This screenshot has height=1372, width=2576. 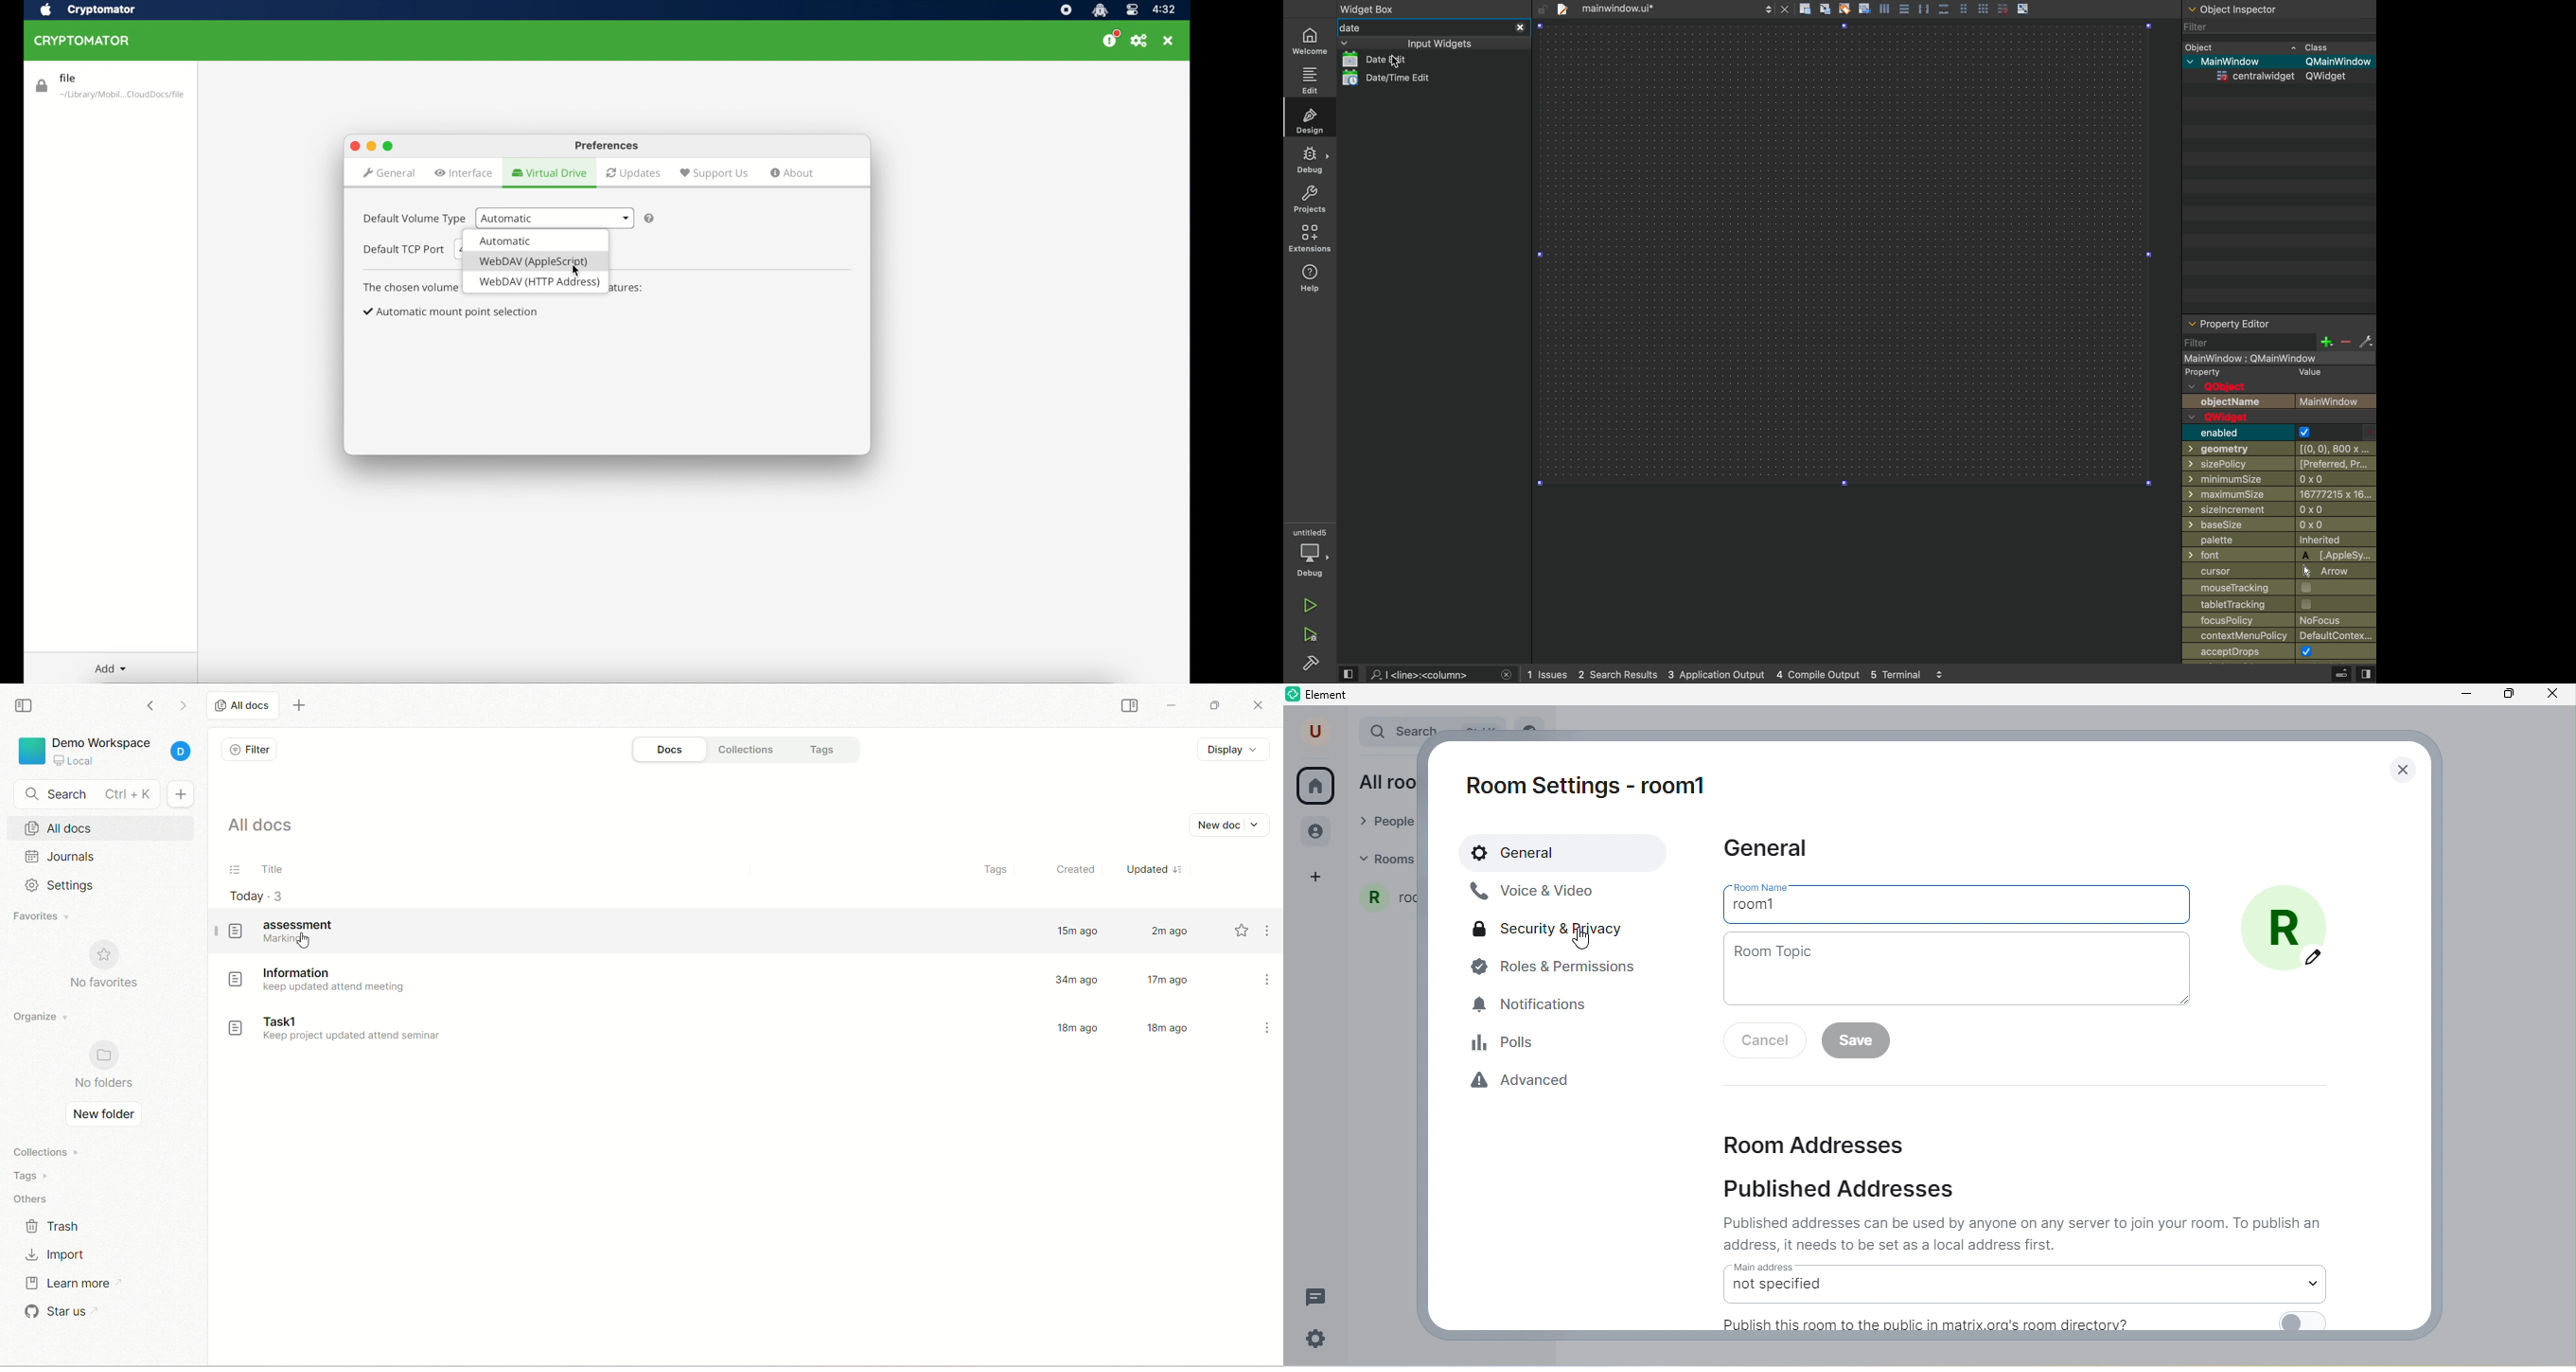 I want to click on user, so click(x=1317, y=731).